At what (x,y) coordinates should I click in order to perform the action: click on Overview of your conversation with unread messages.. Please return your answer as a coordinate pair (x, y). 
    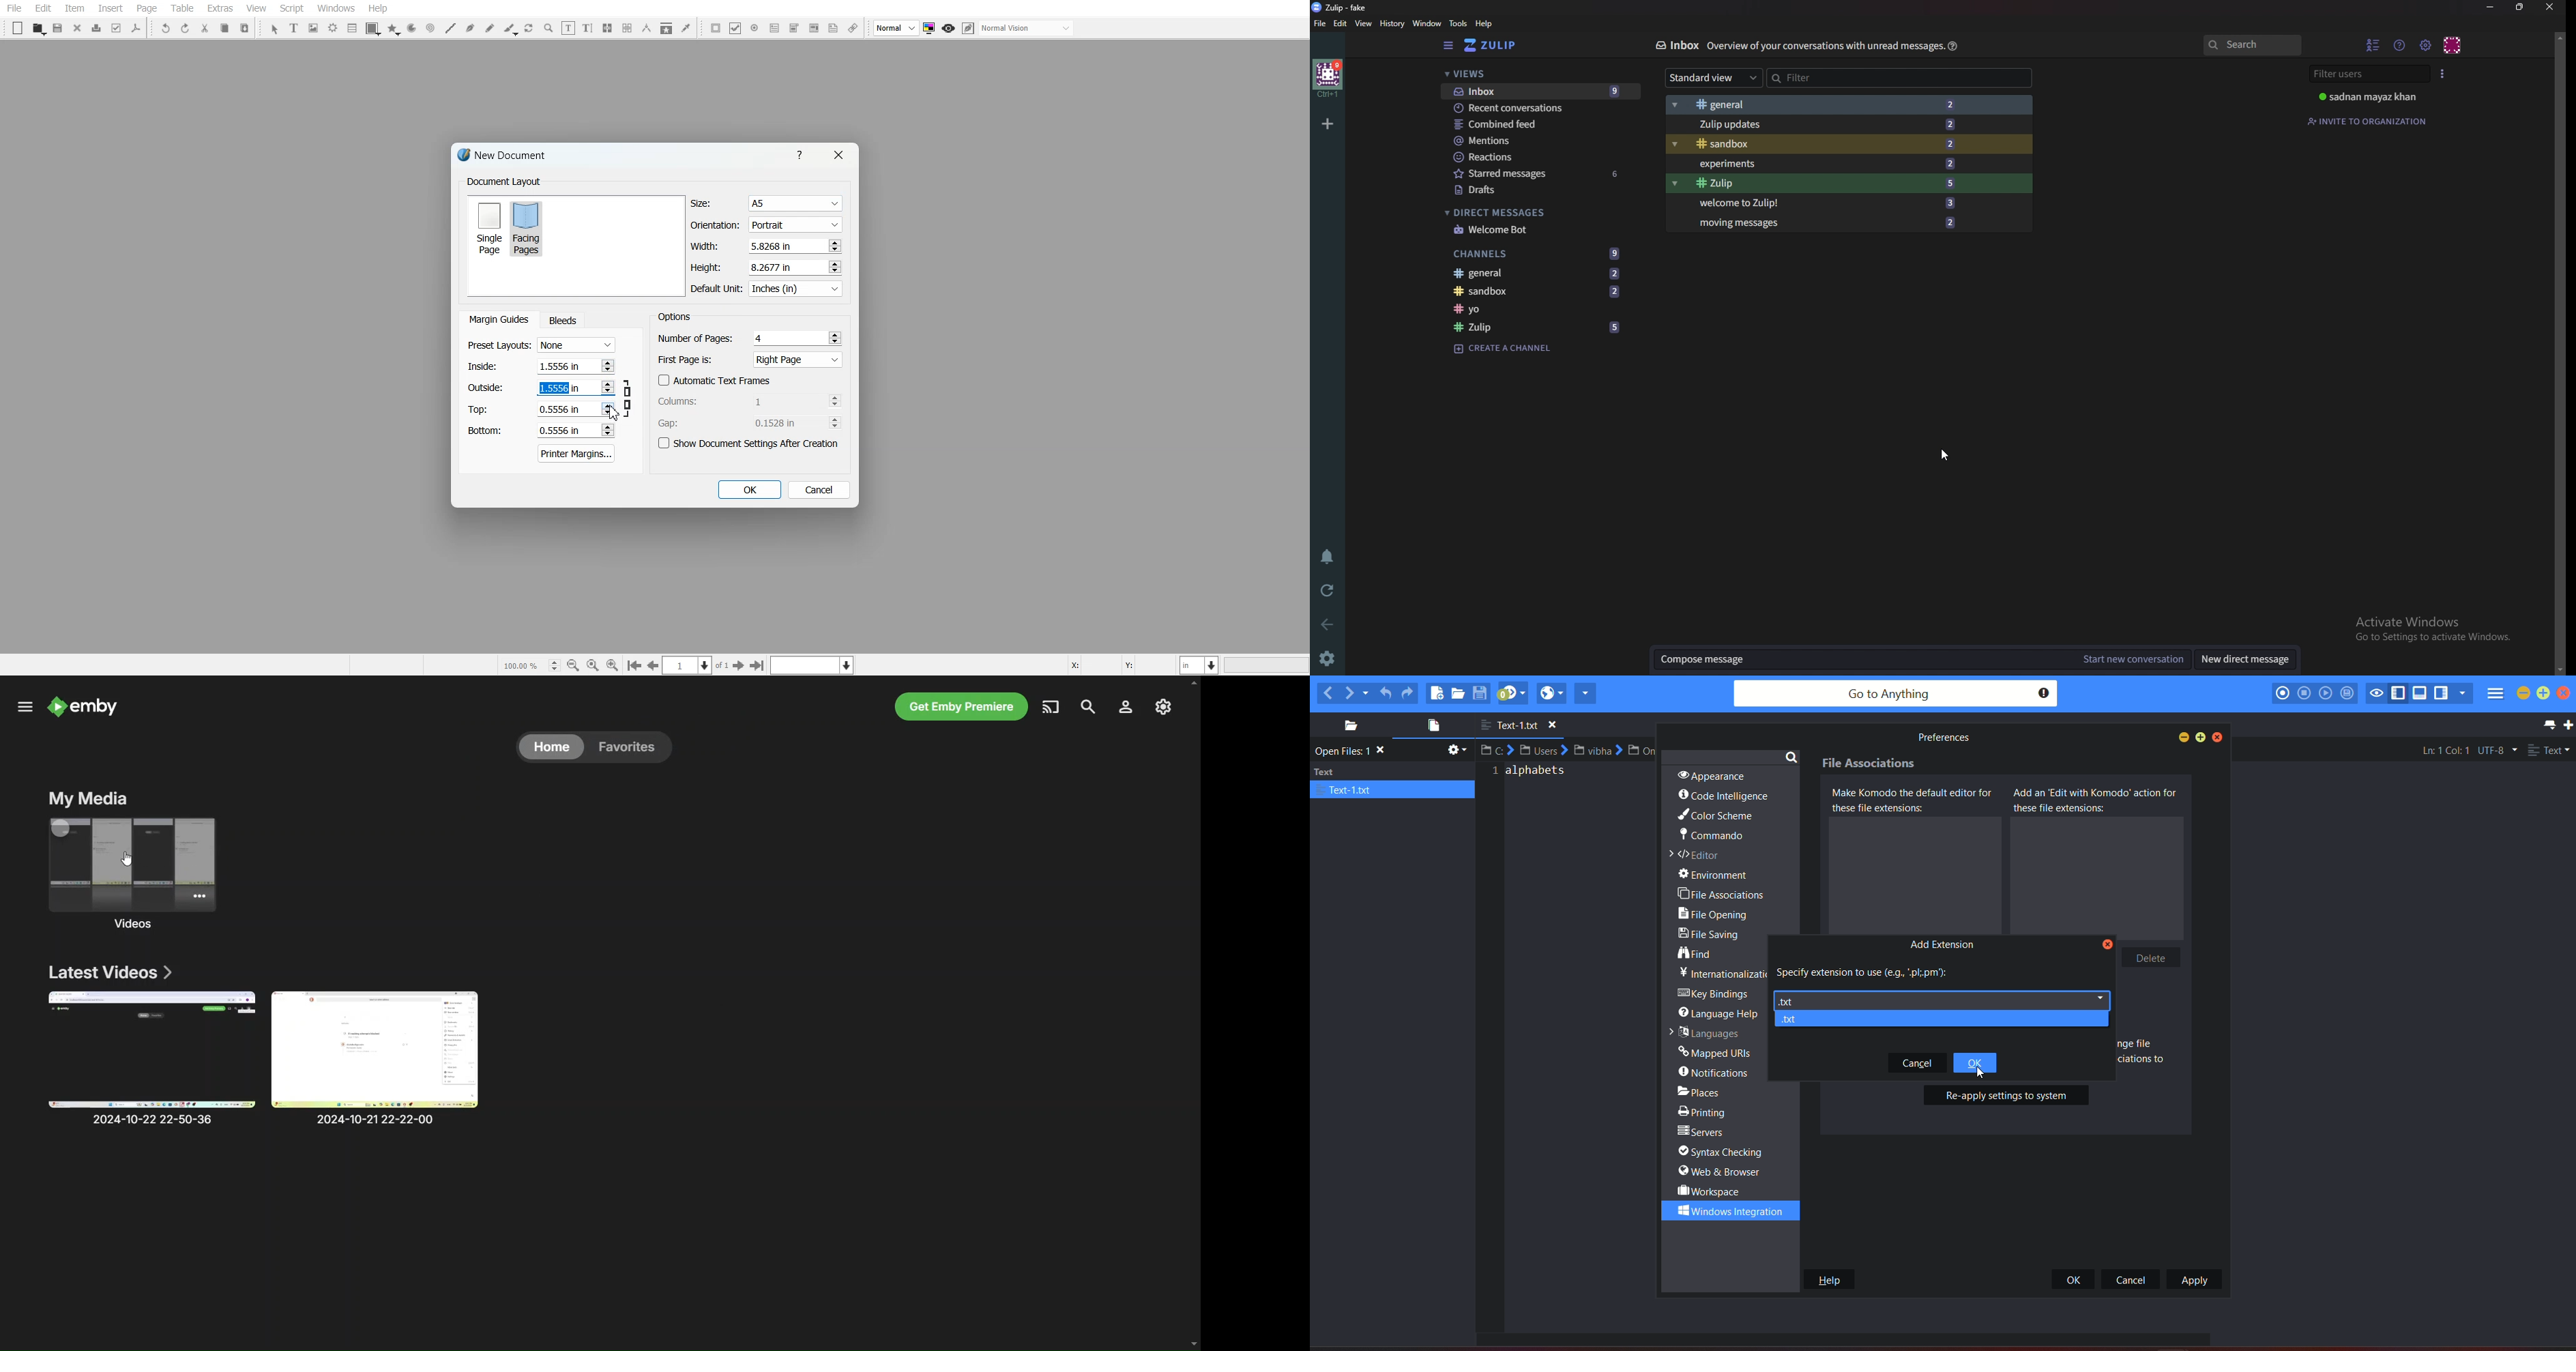
    Looking at the image, I should click on (1824, 46).